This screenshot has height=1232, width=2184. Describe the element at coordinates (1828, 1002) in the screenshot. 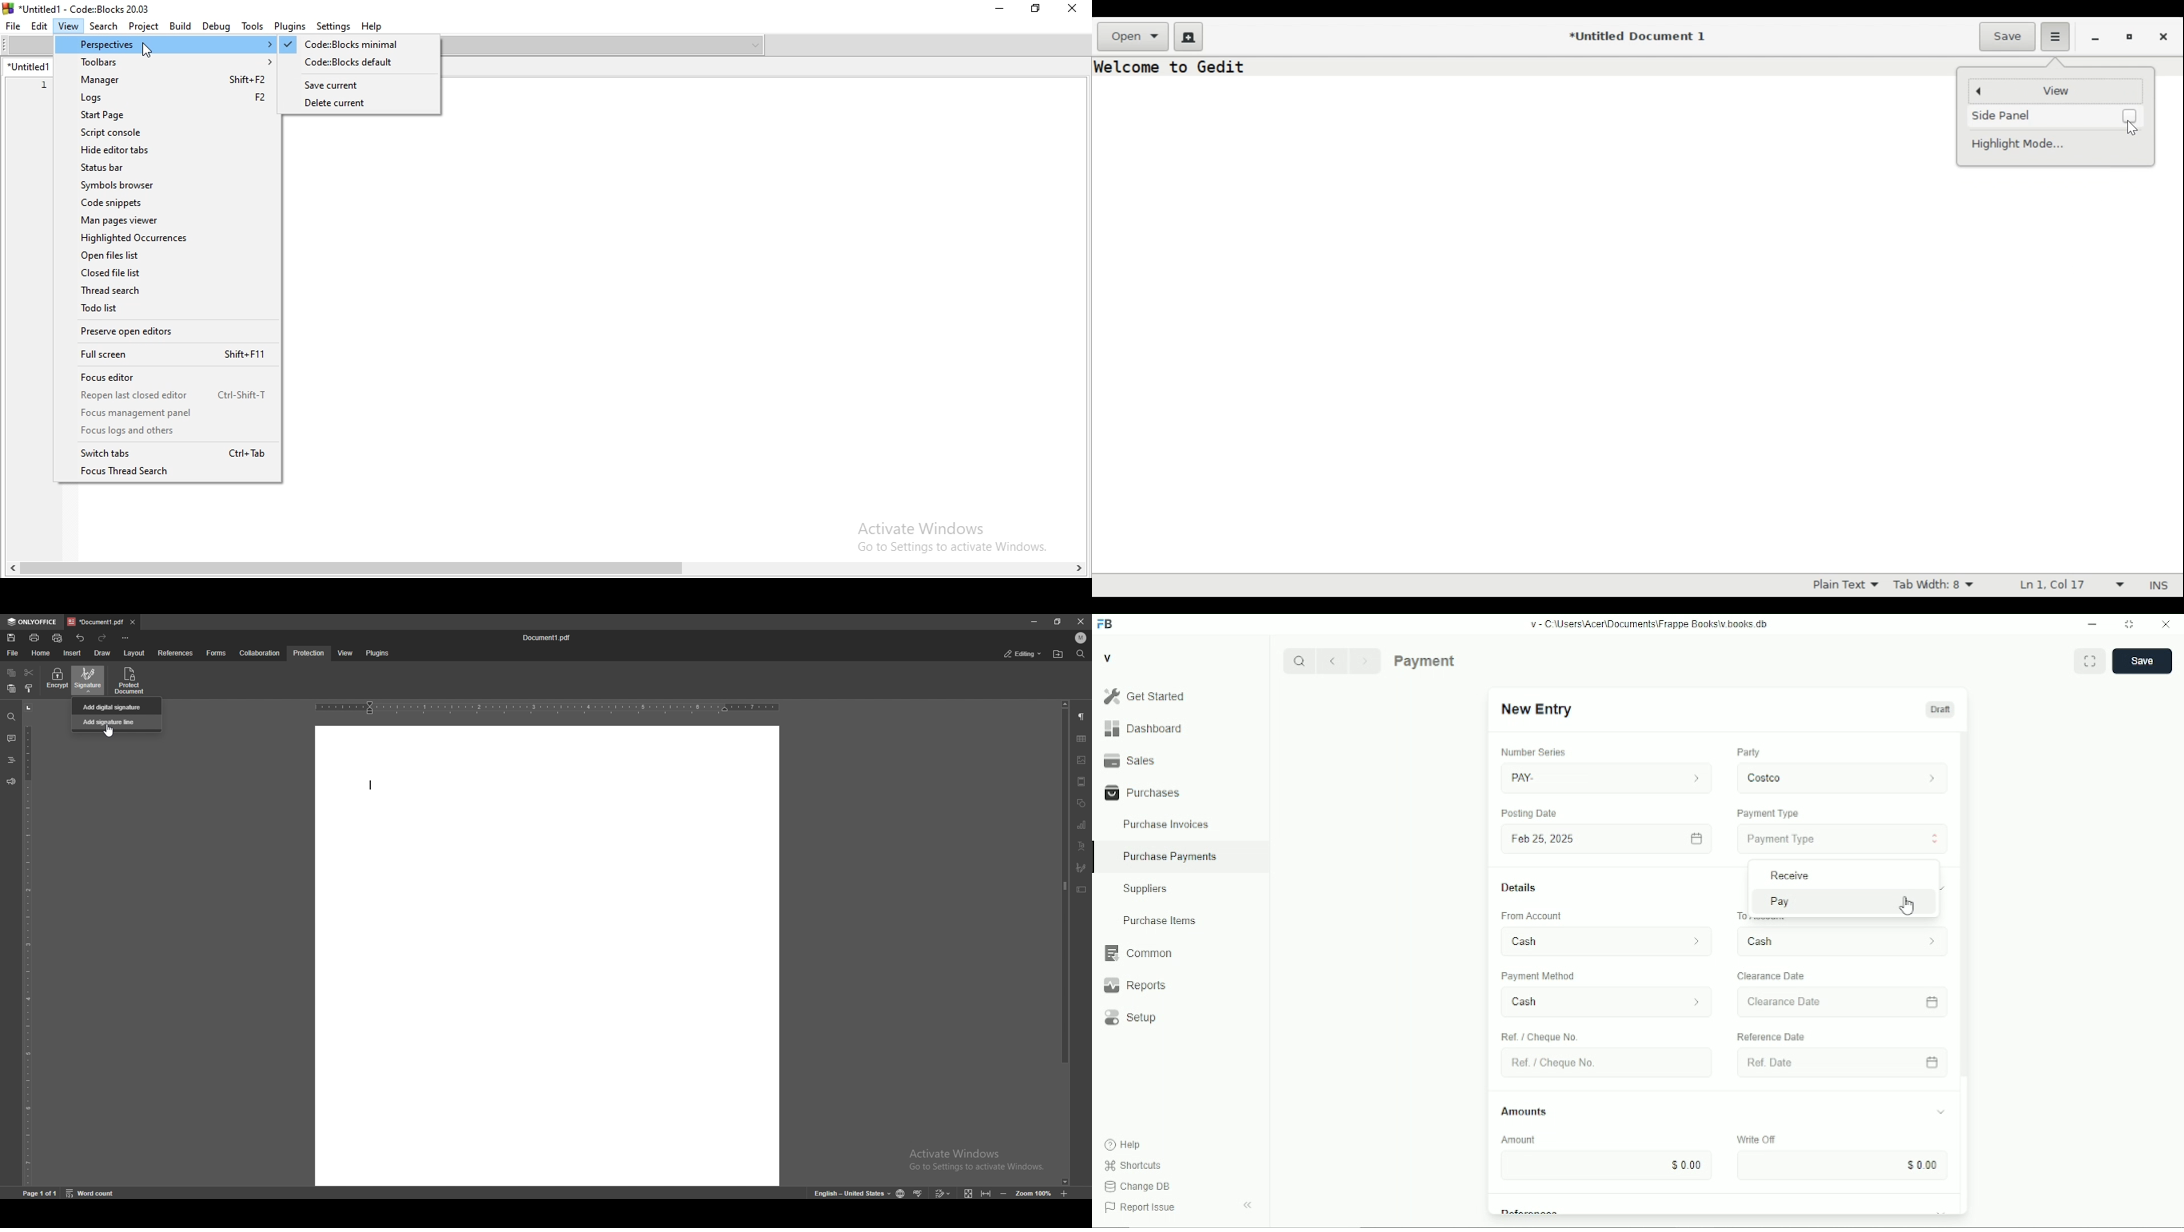

I see `Clearance Date` at that location.